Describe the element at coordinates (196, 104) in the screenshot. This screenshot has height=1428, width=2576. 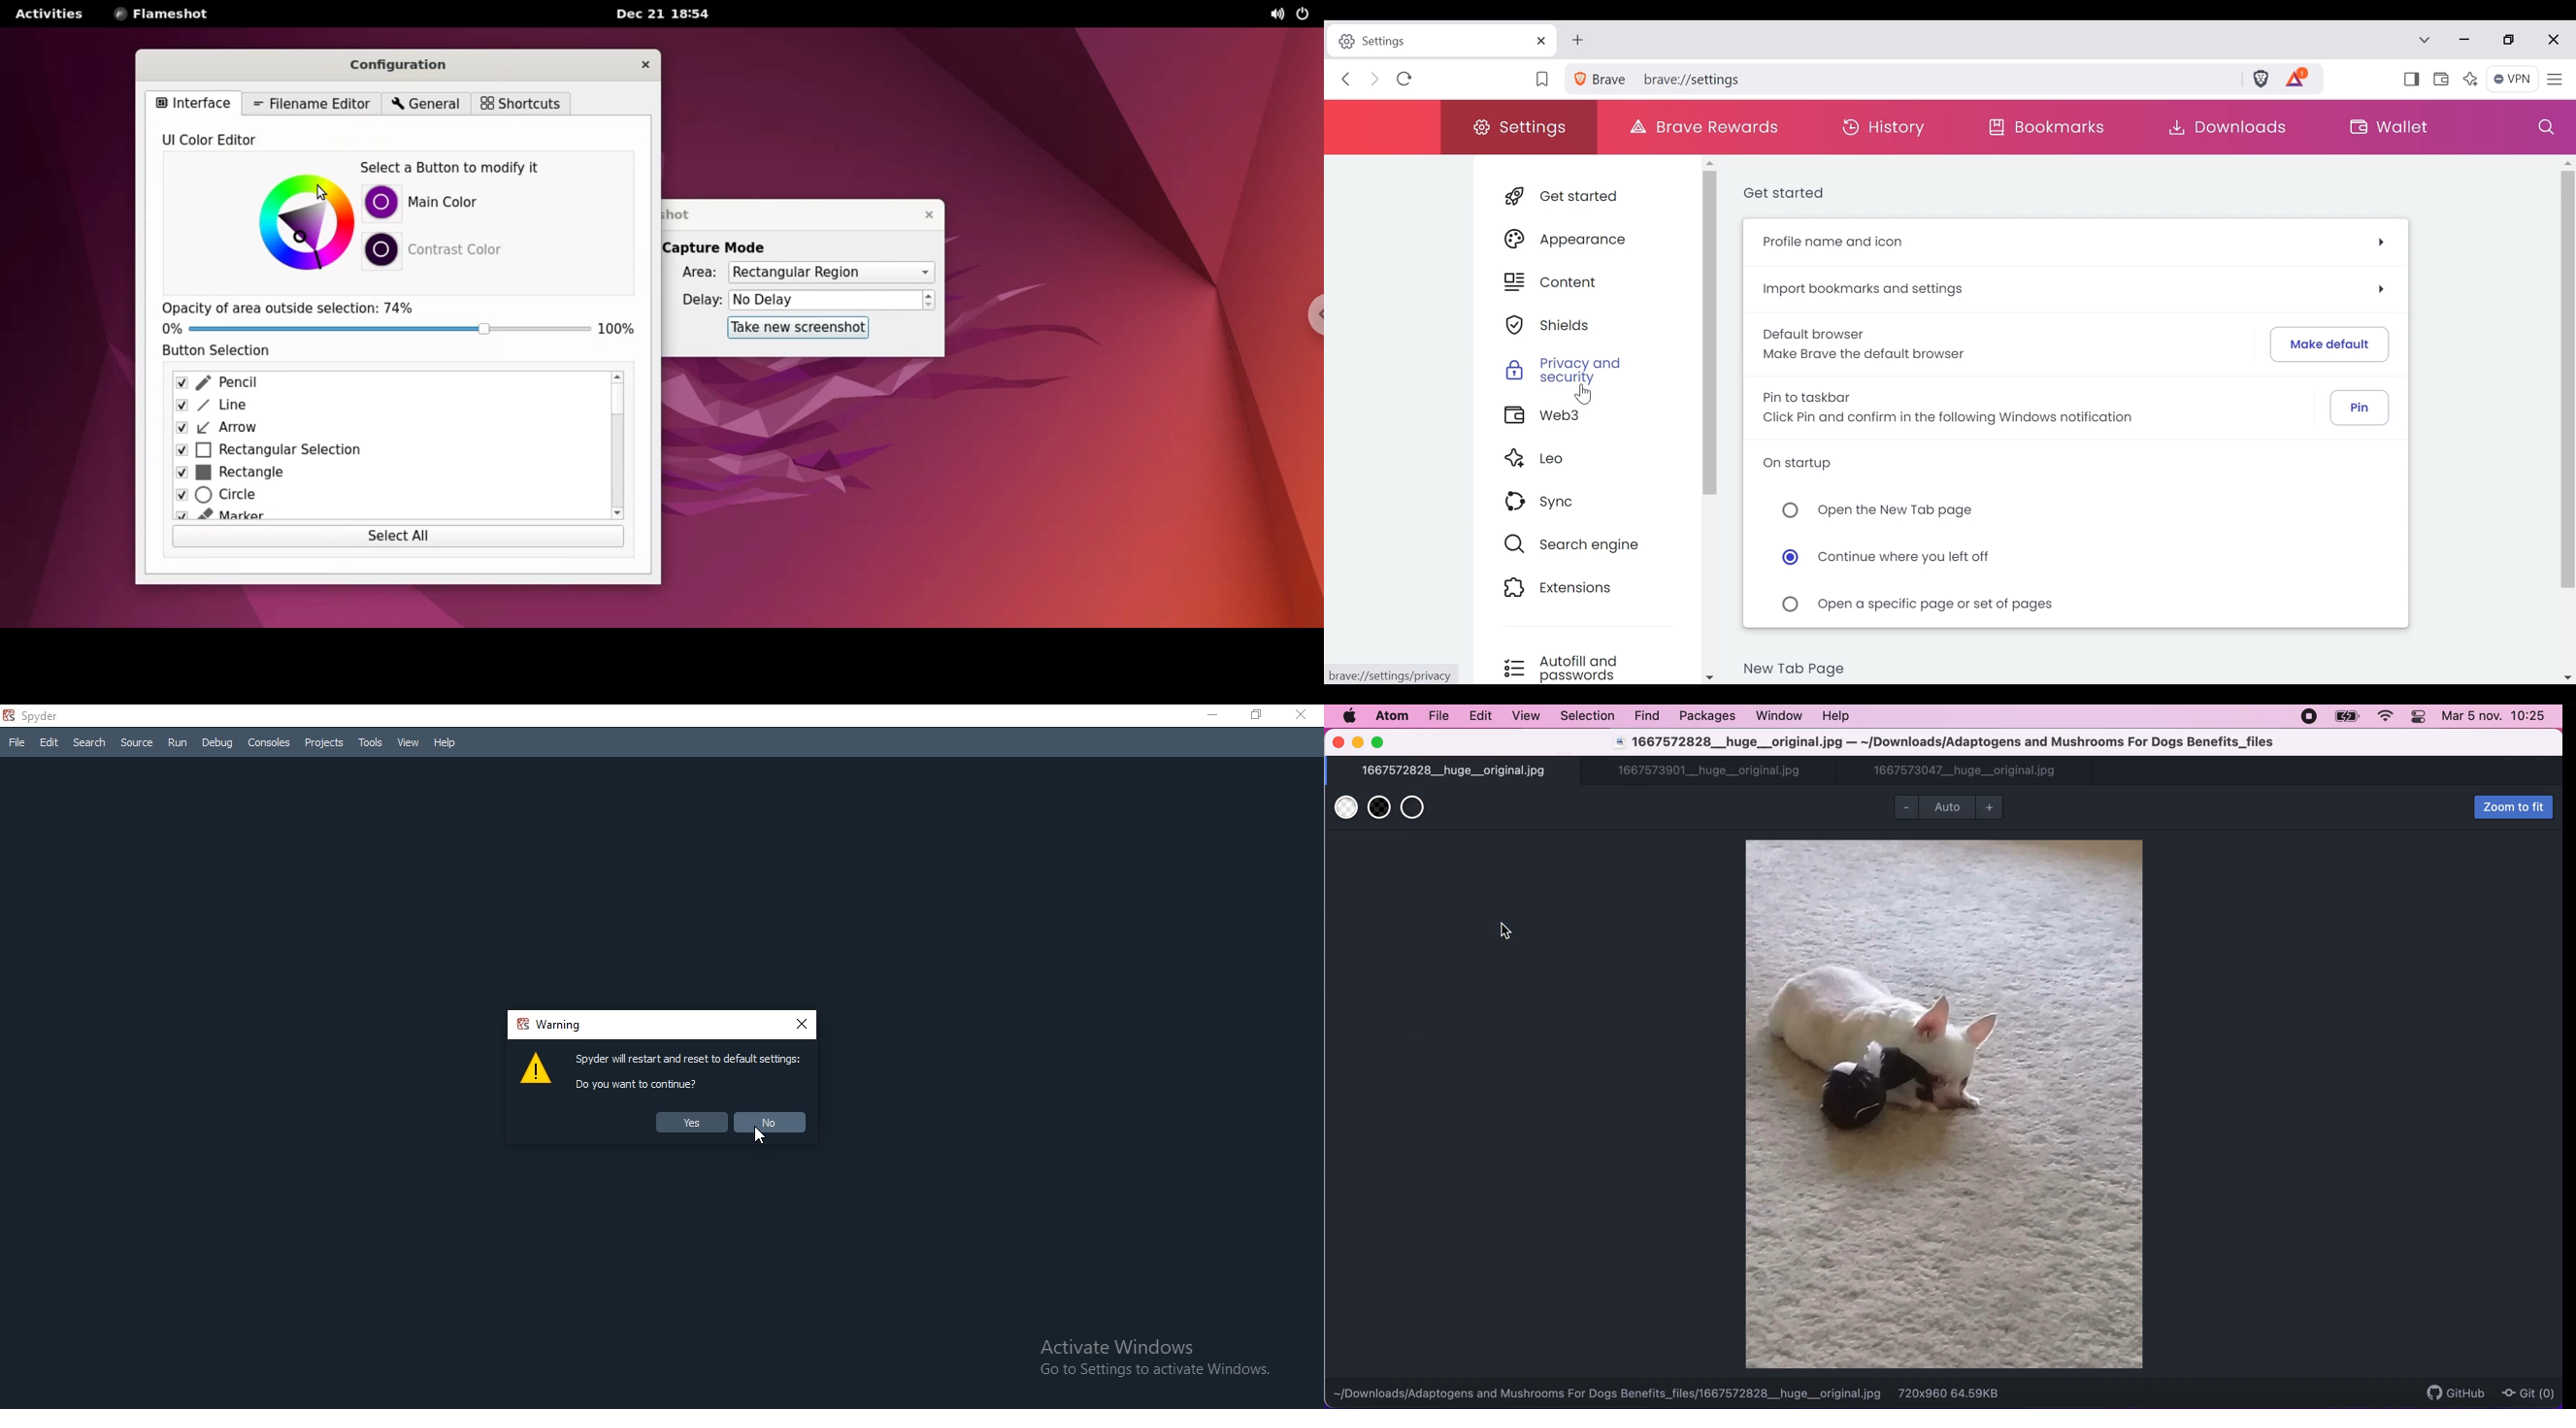
I see `interface ` at that location.